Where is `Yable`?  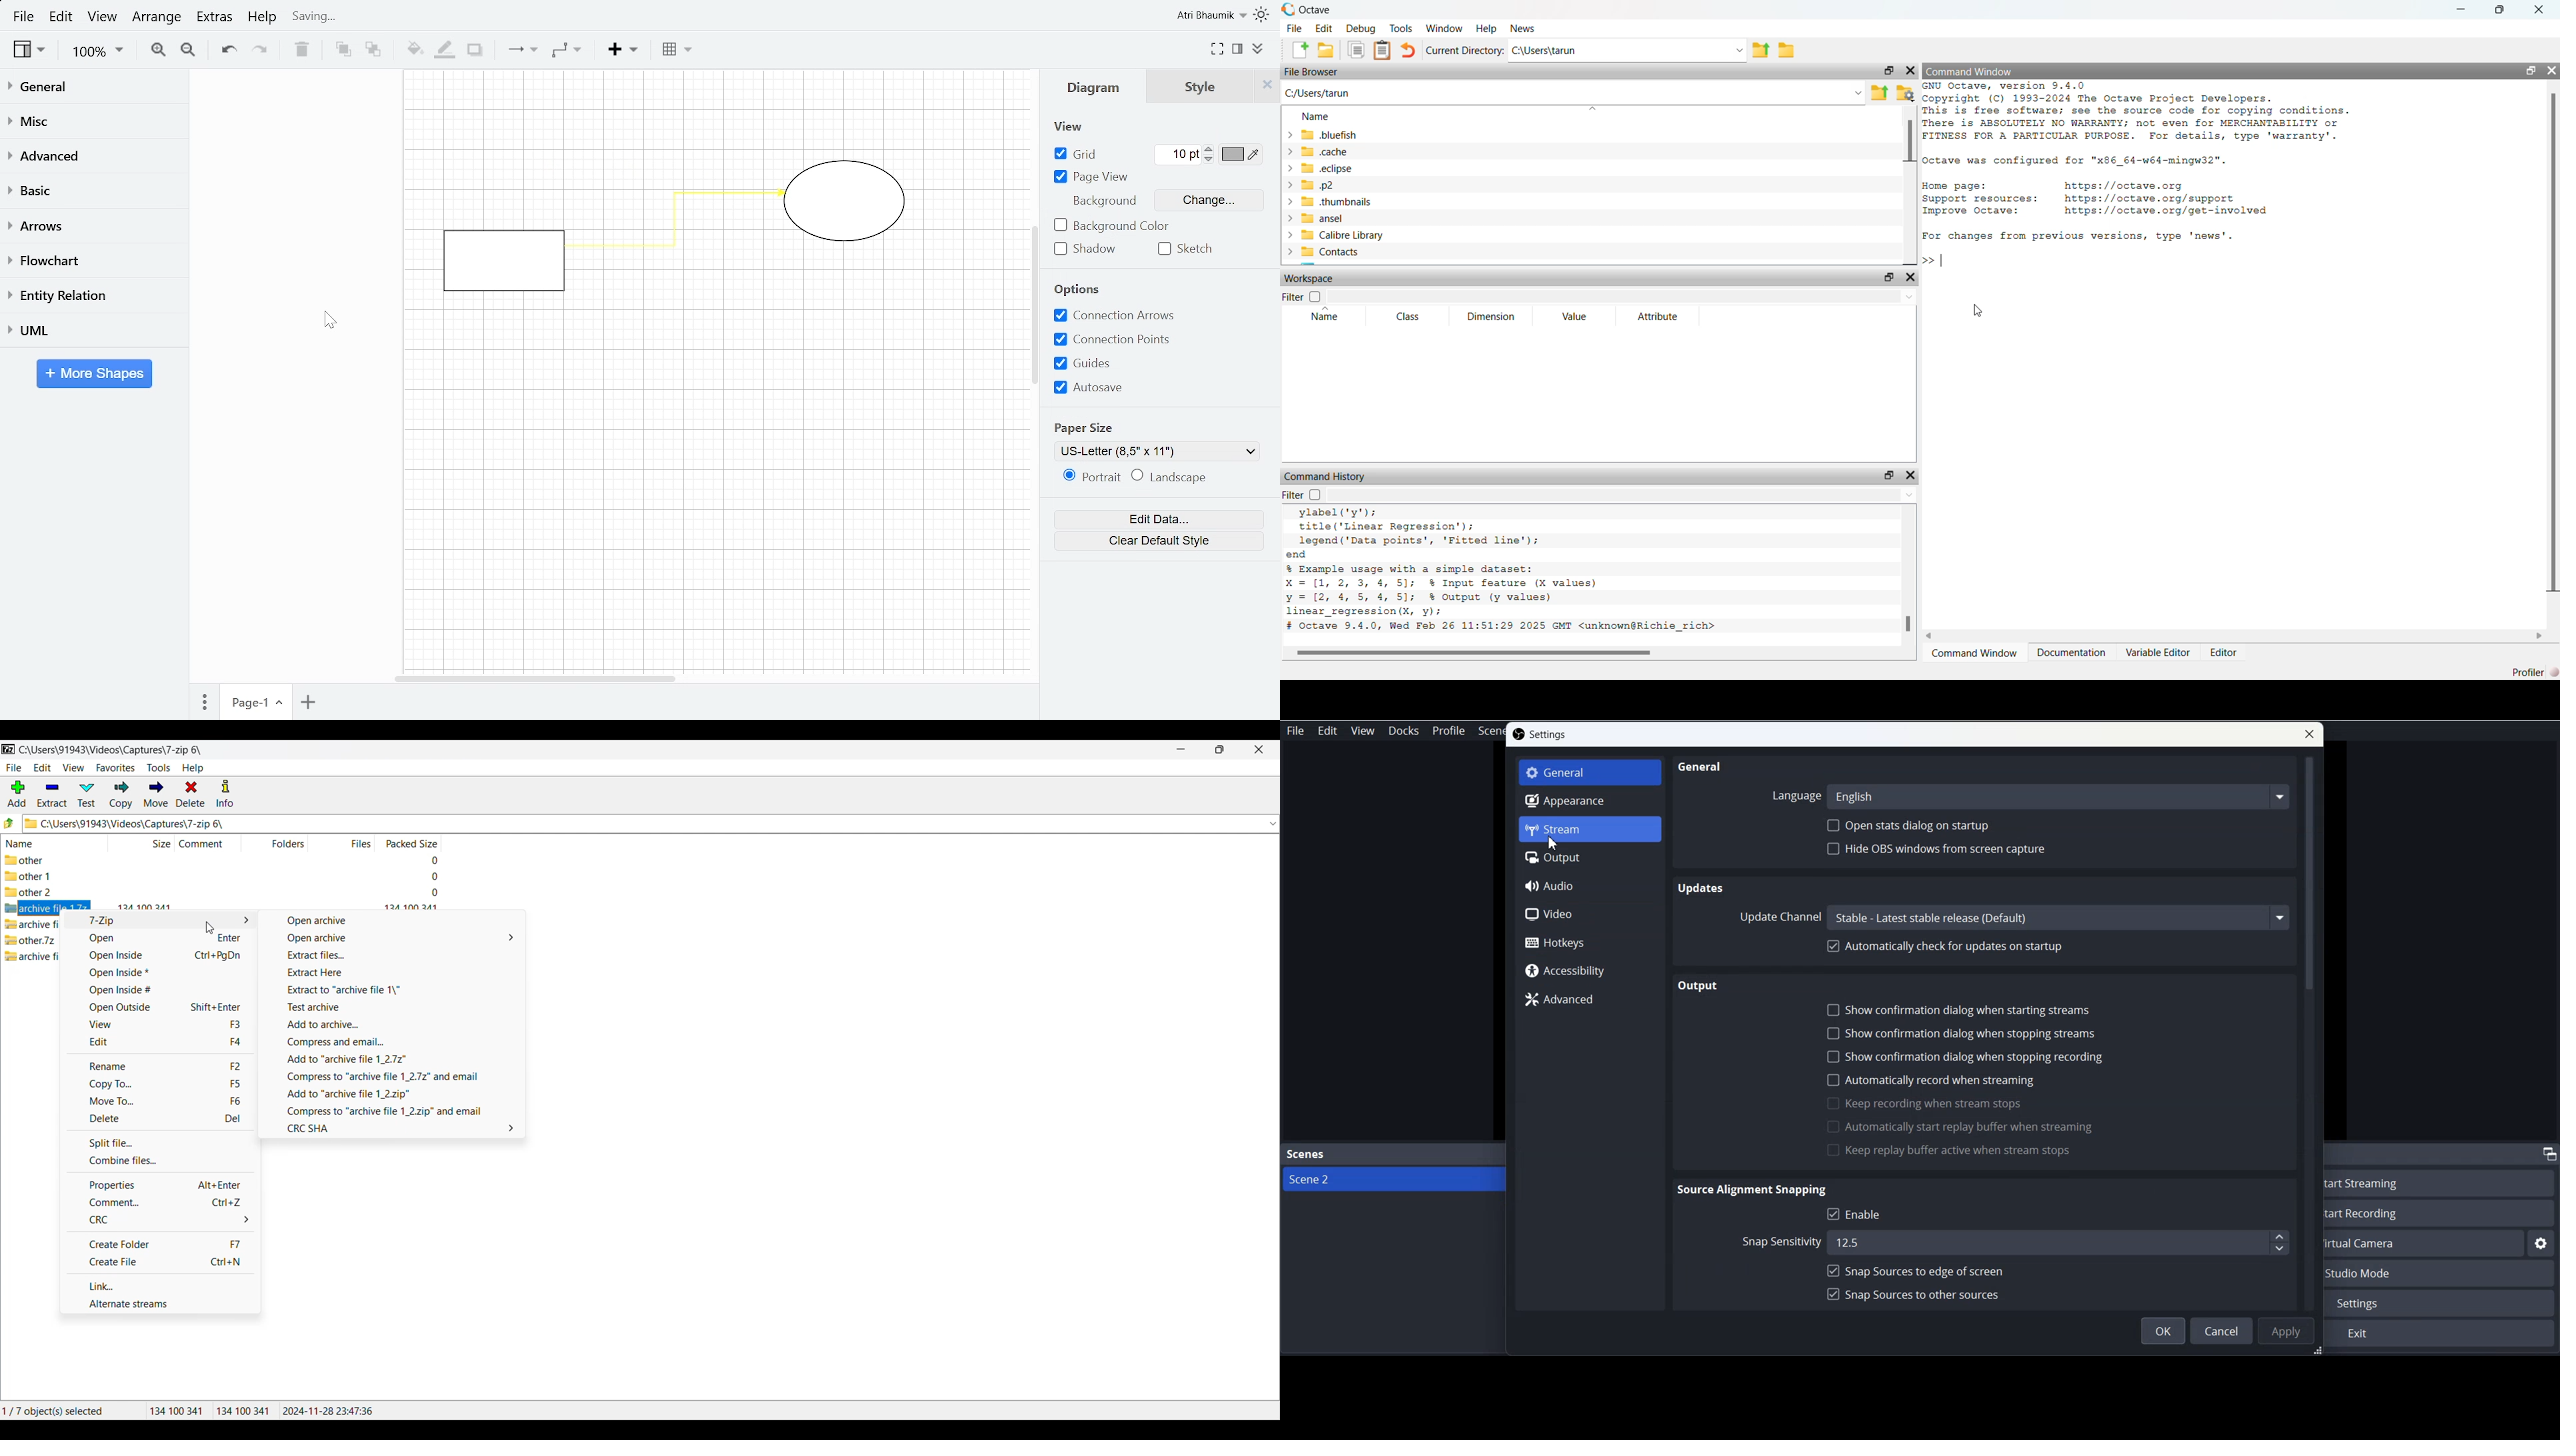
Yable is located at coordinates (676, 51).